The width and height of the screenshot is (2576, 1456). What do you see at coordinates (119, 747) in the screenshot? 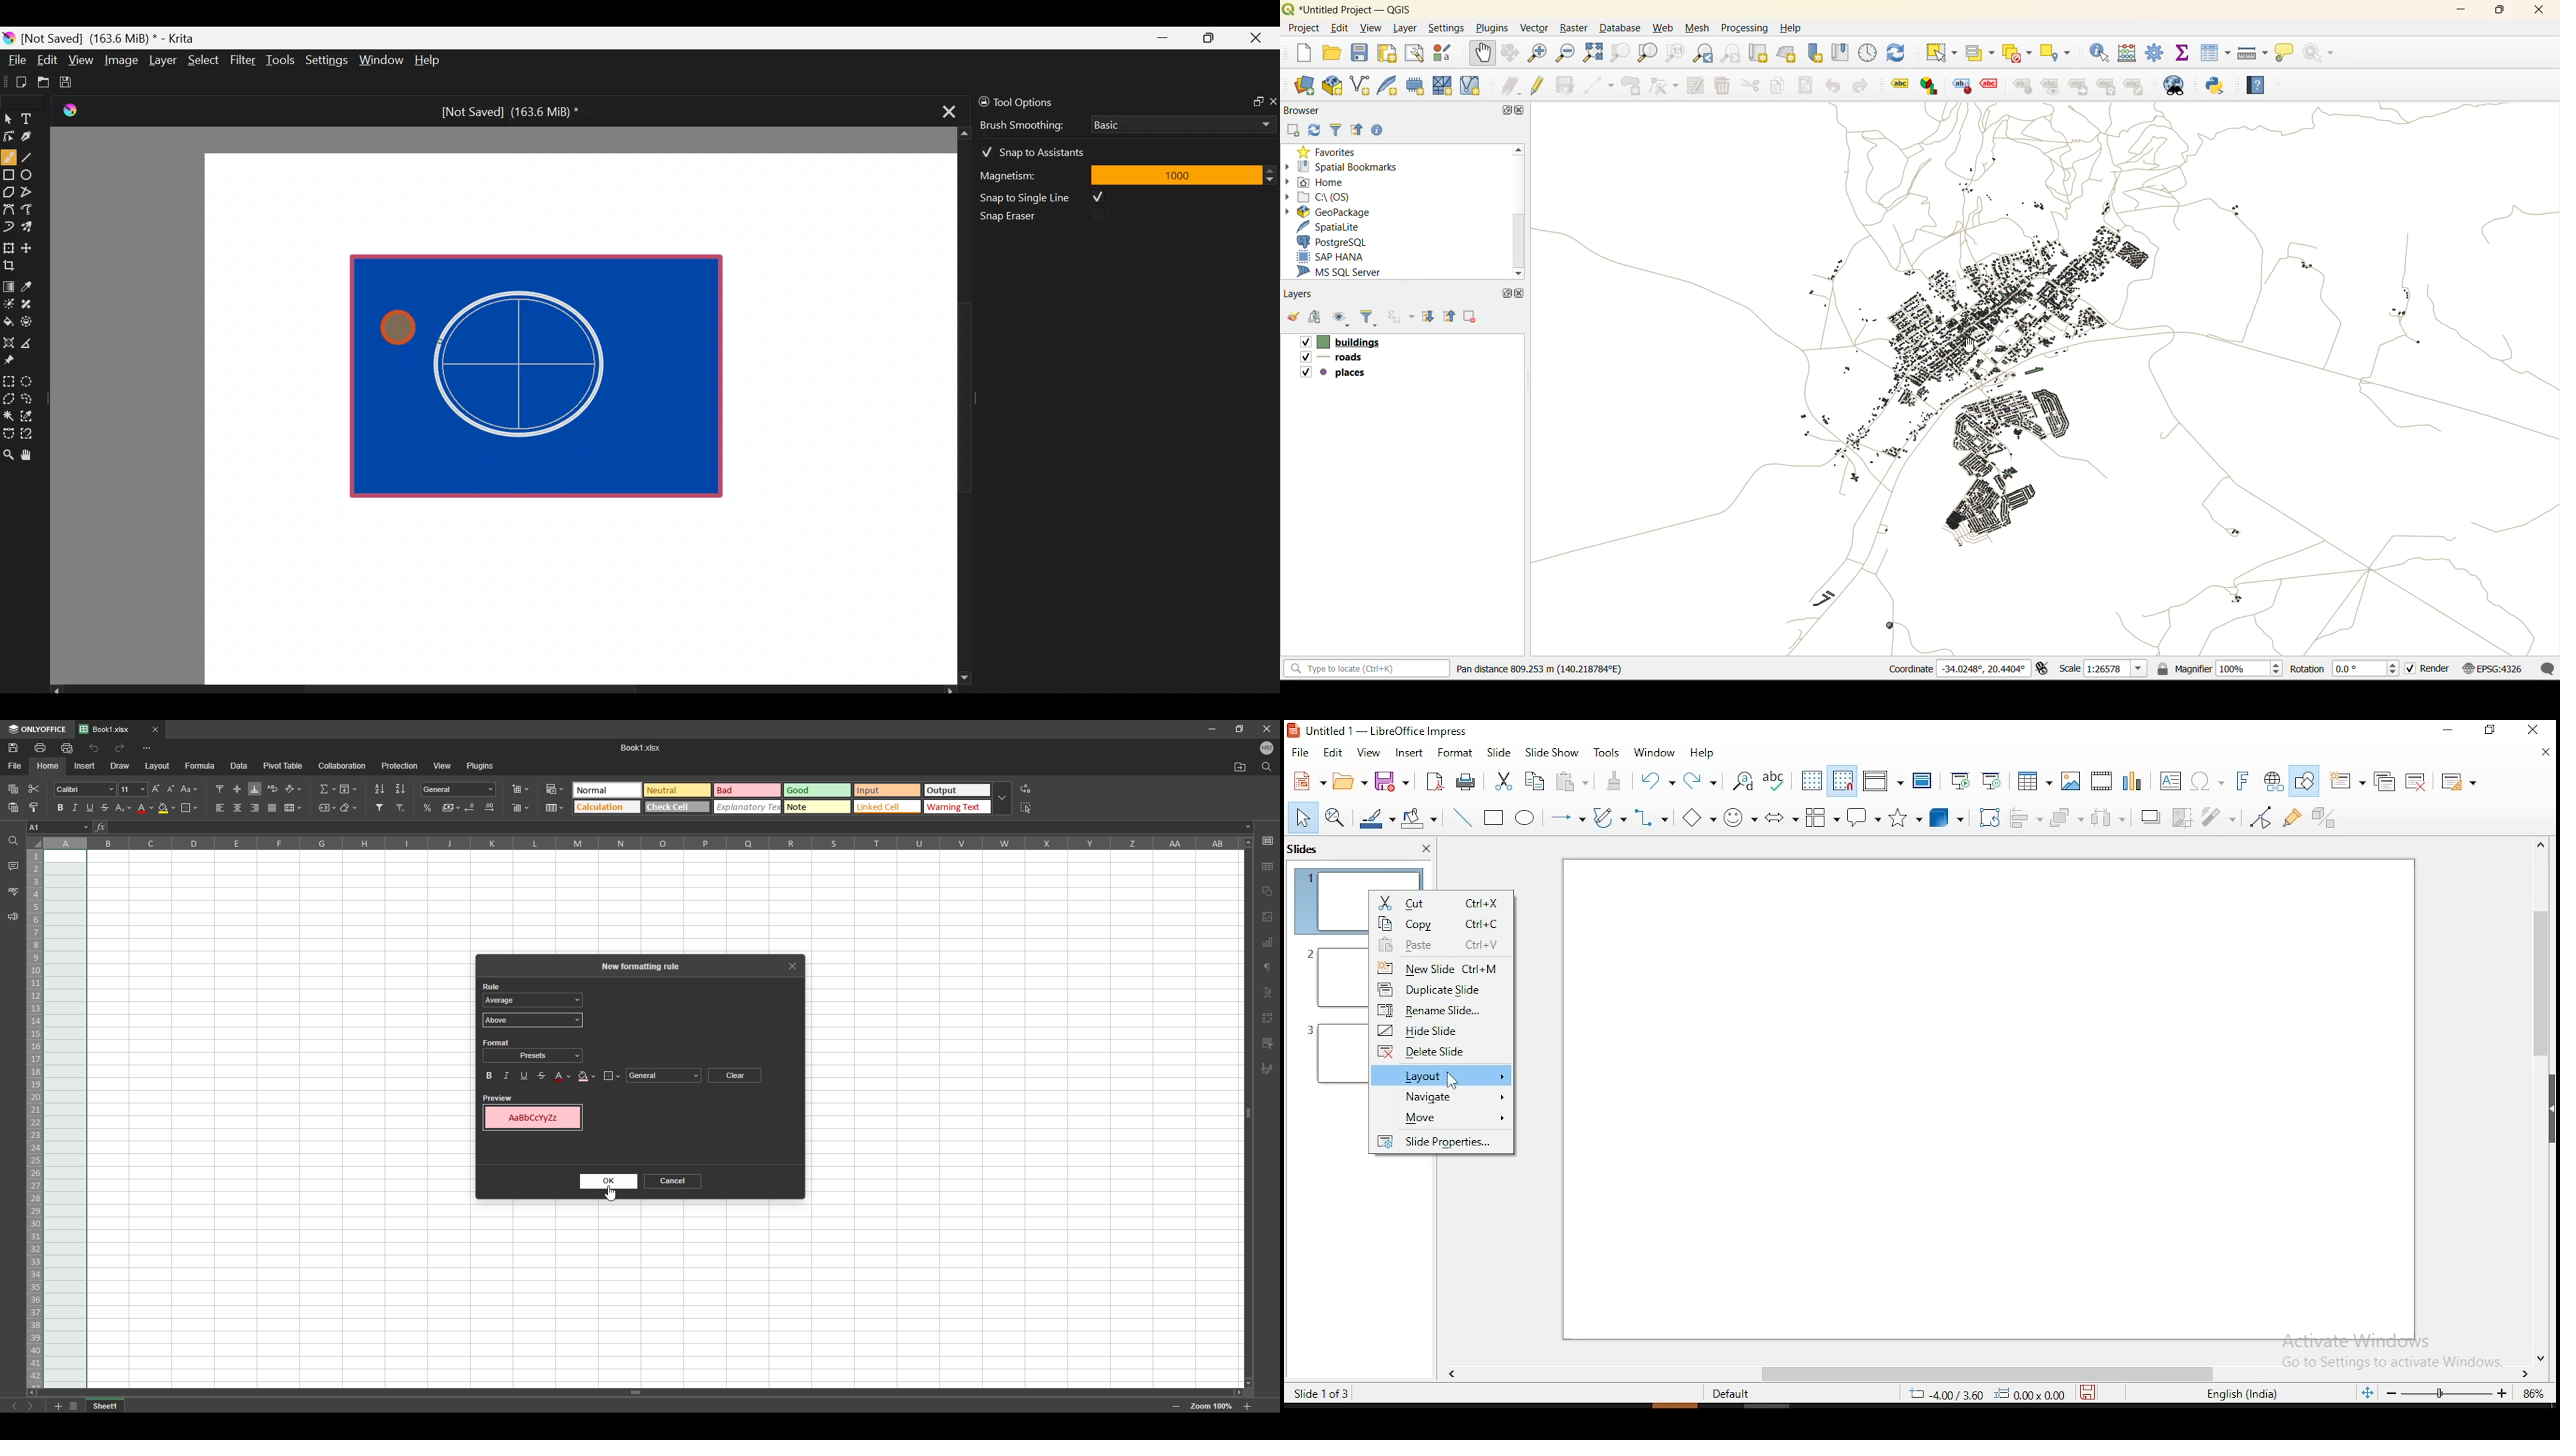
I see `redo` at bounding box center [119, 747].